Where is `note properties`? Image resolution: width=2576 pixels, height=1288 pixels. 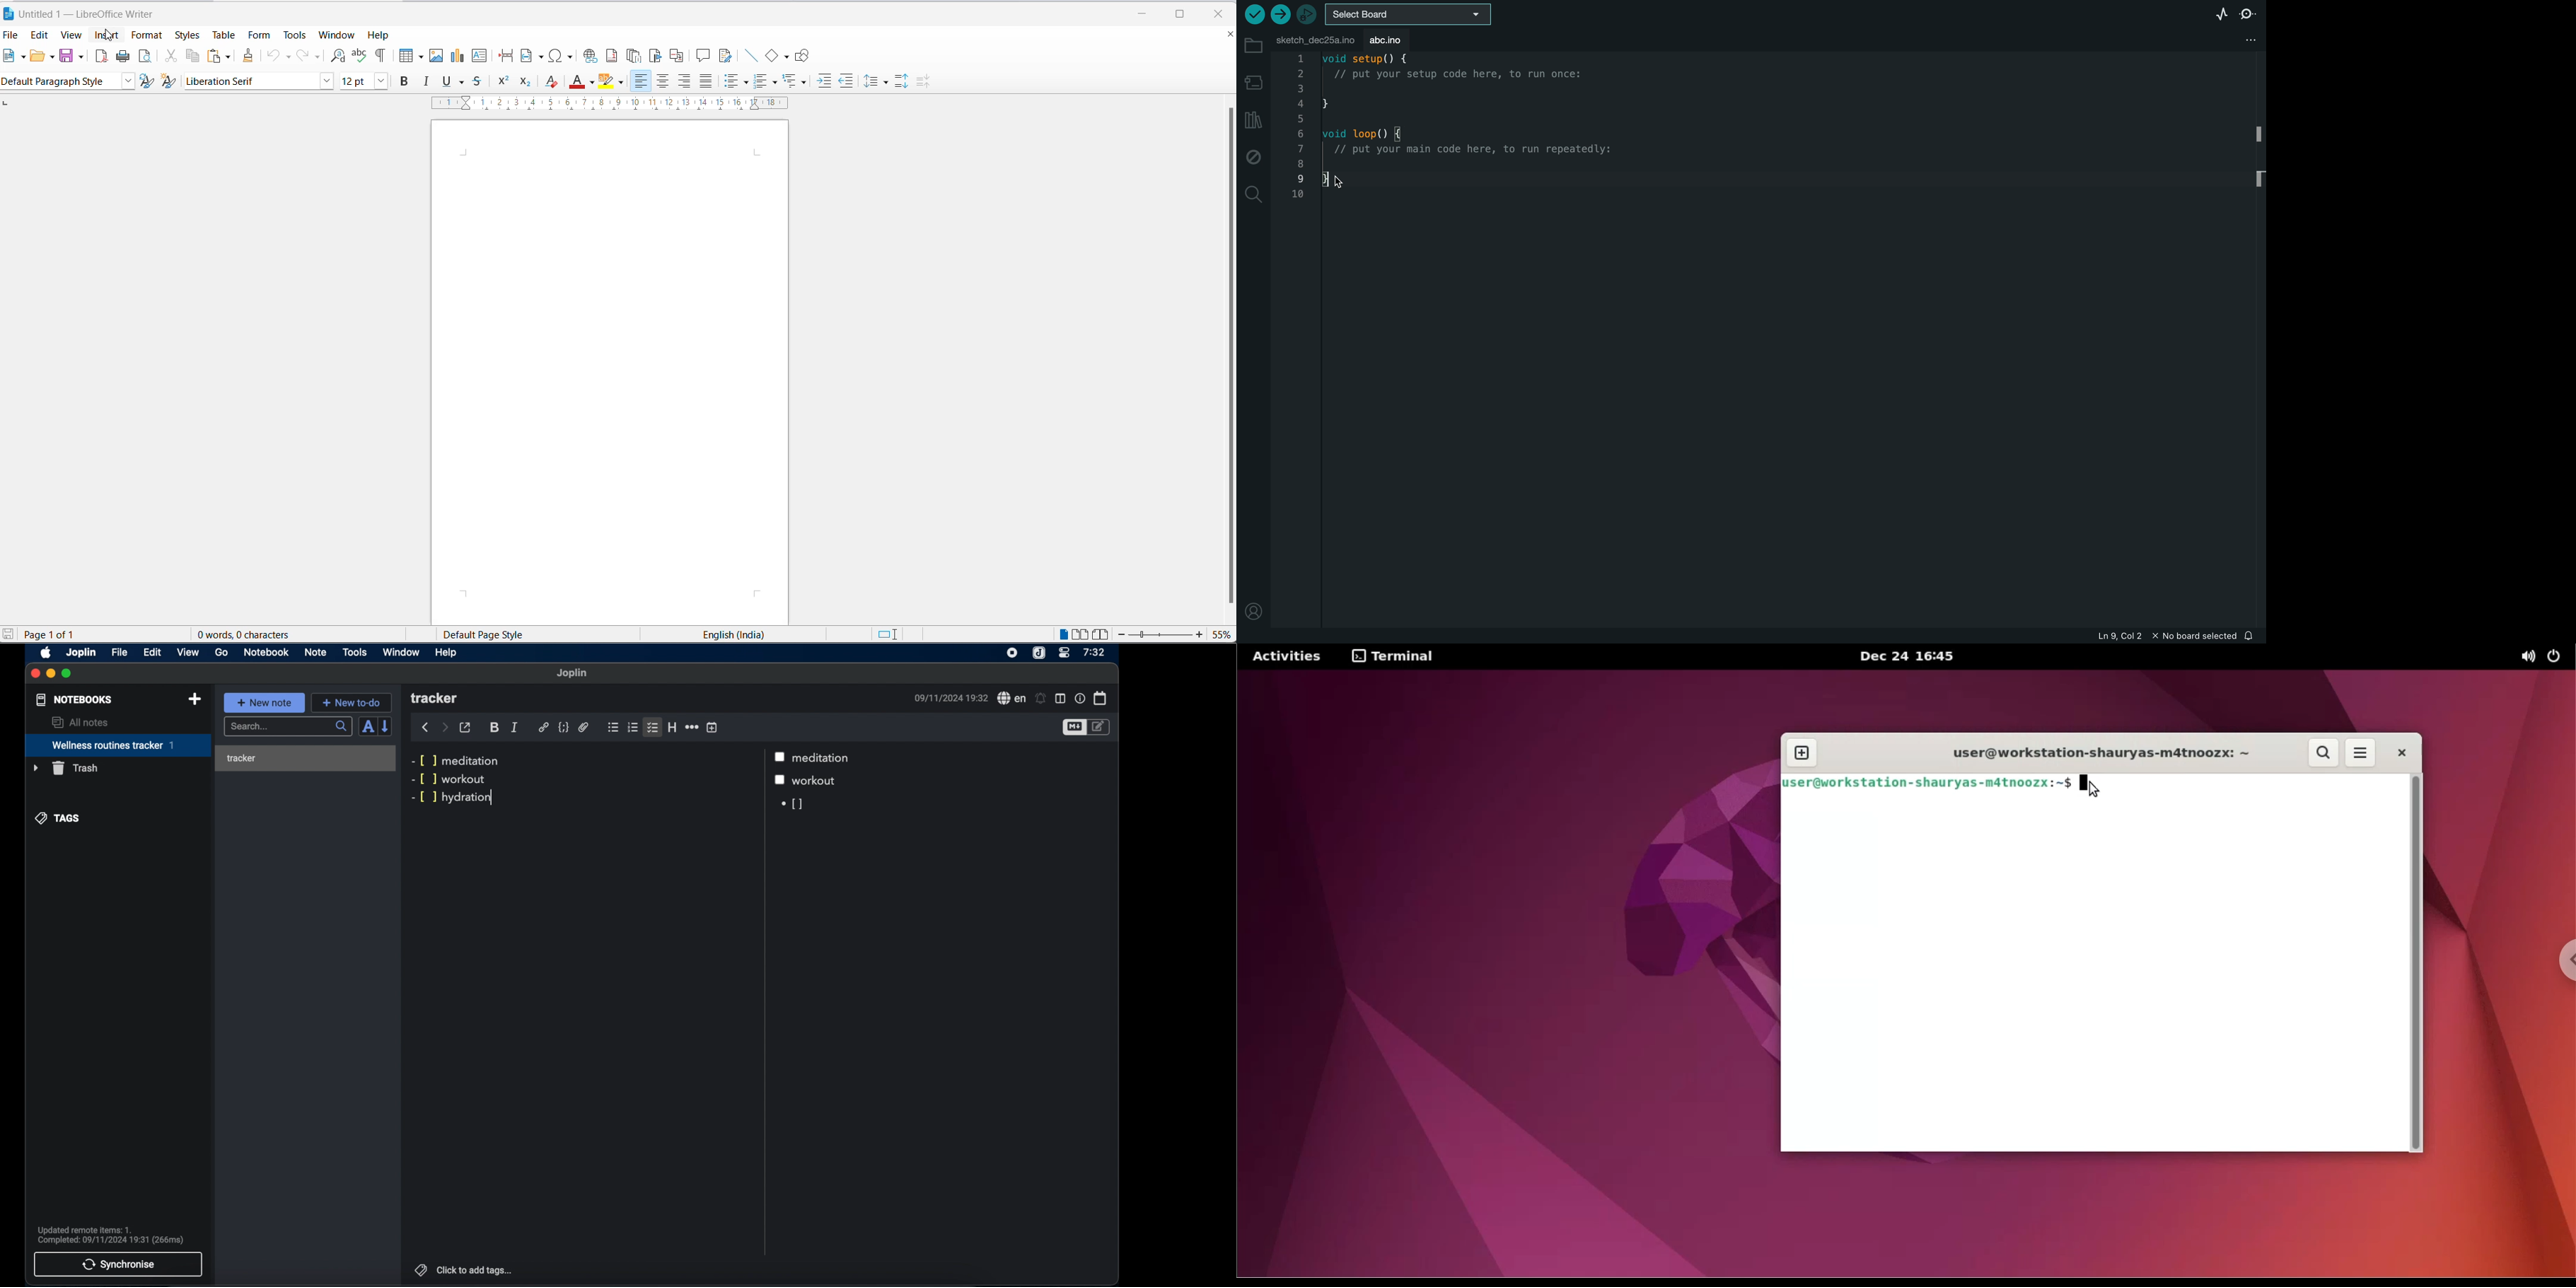 note properties is located at coordinates (1080, 698).